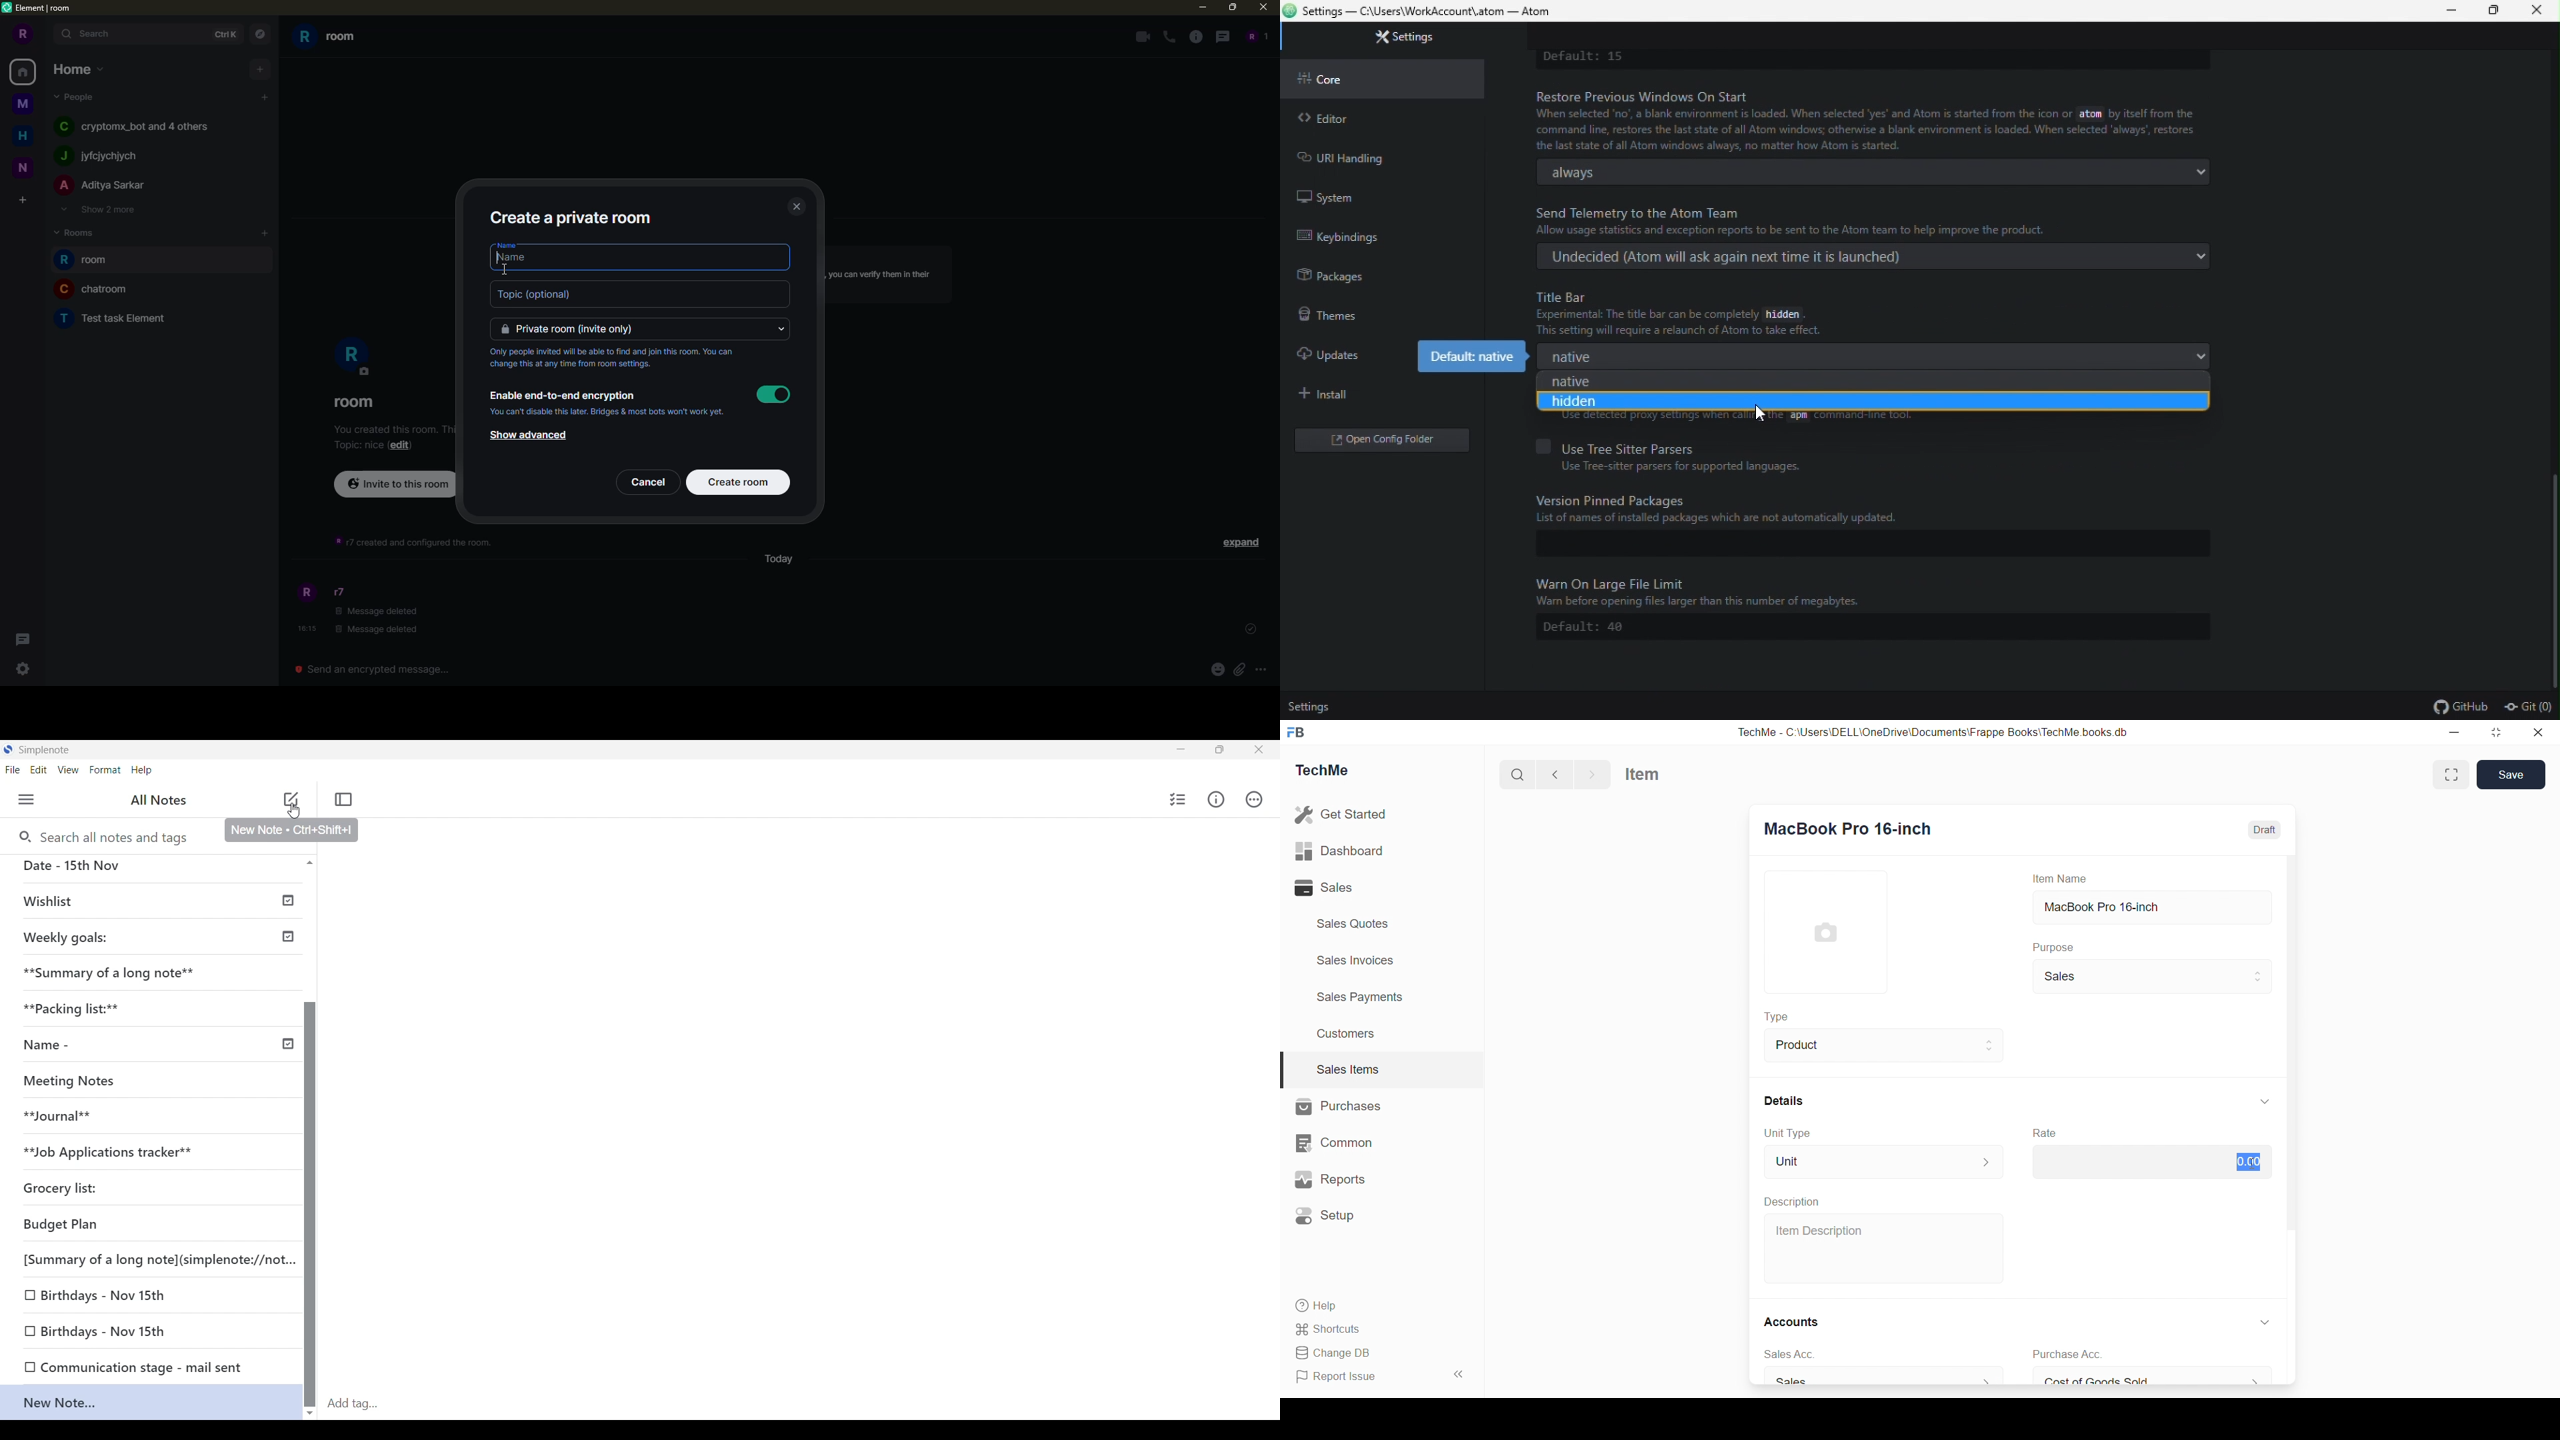 This screenshot has height=1456, width=2576. I want to click on MacBook Pro 16-inch, so click(1848, 826).